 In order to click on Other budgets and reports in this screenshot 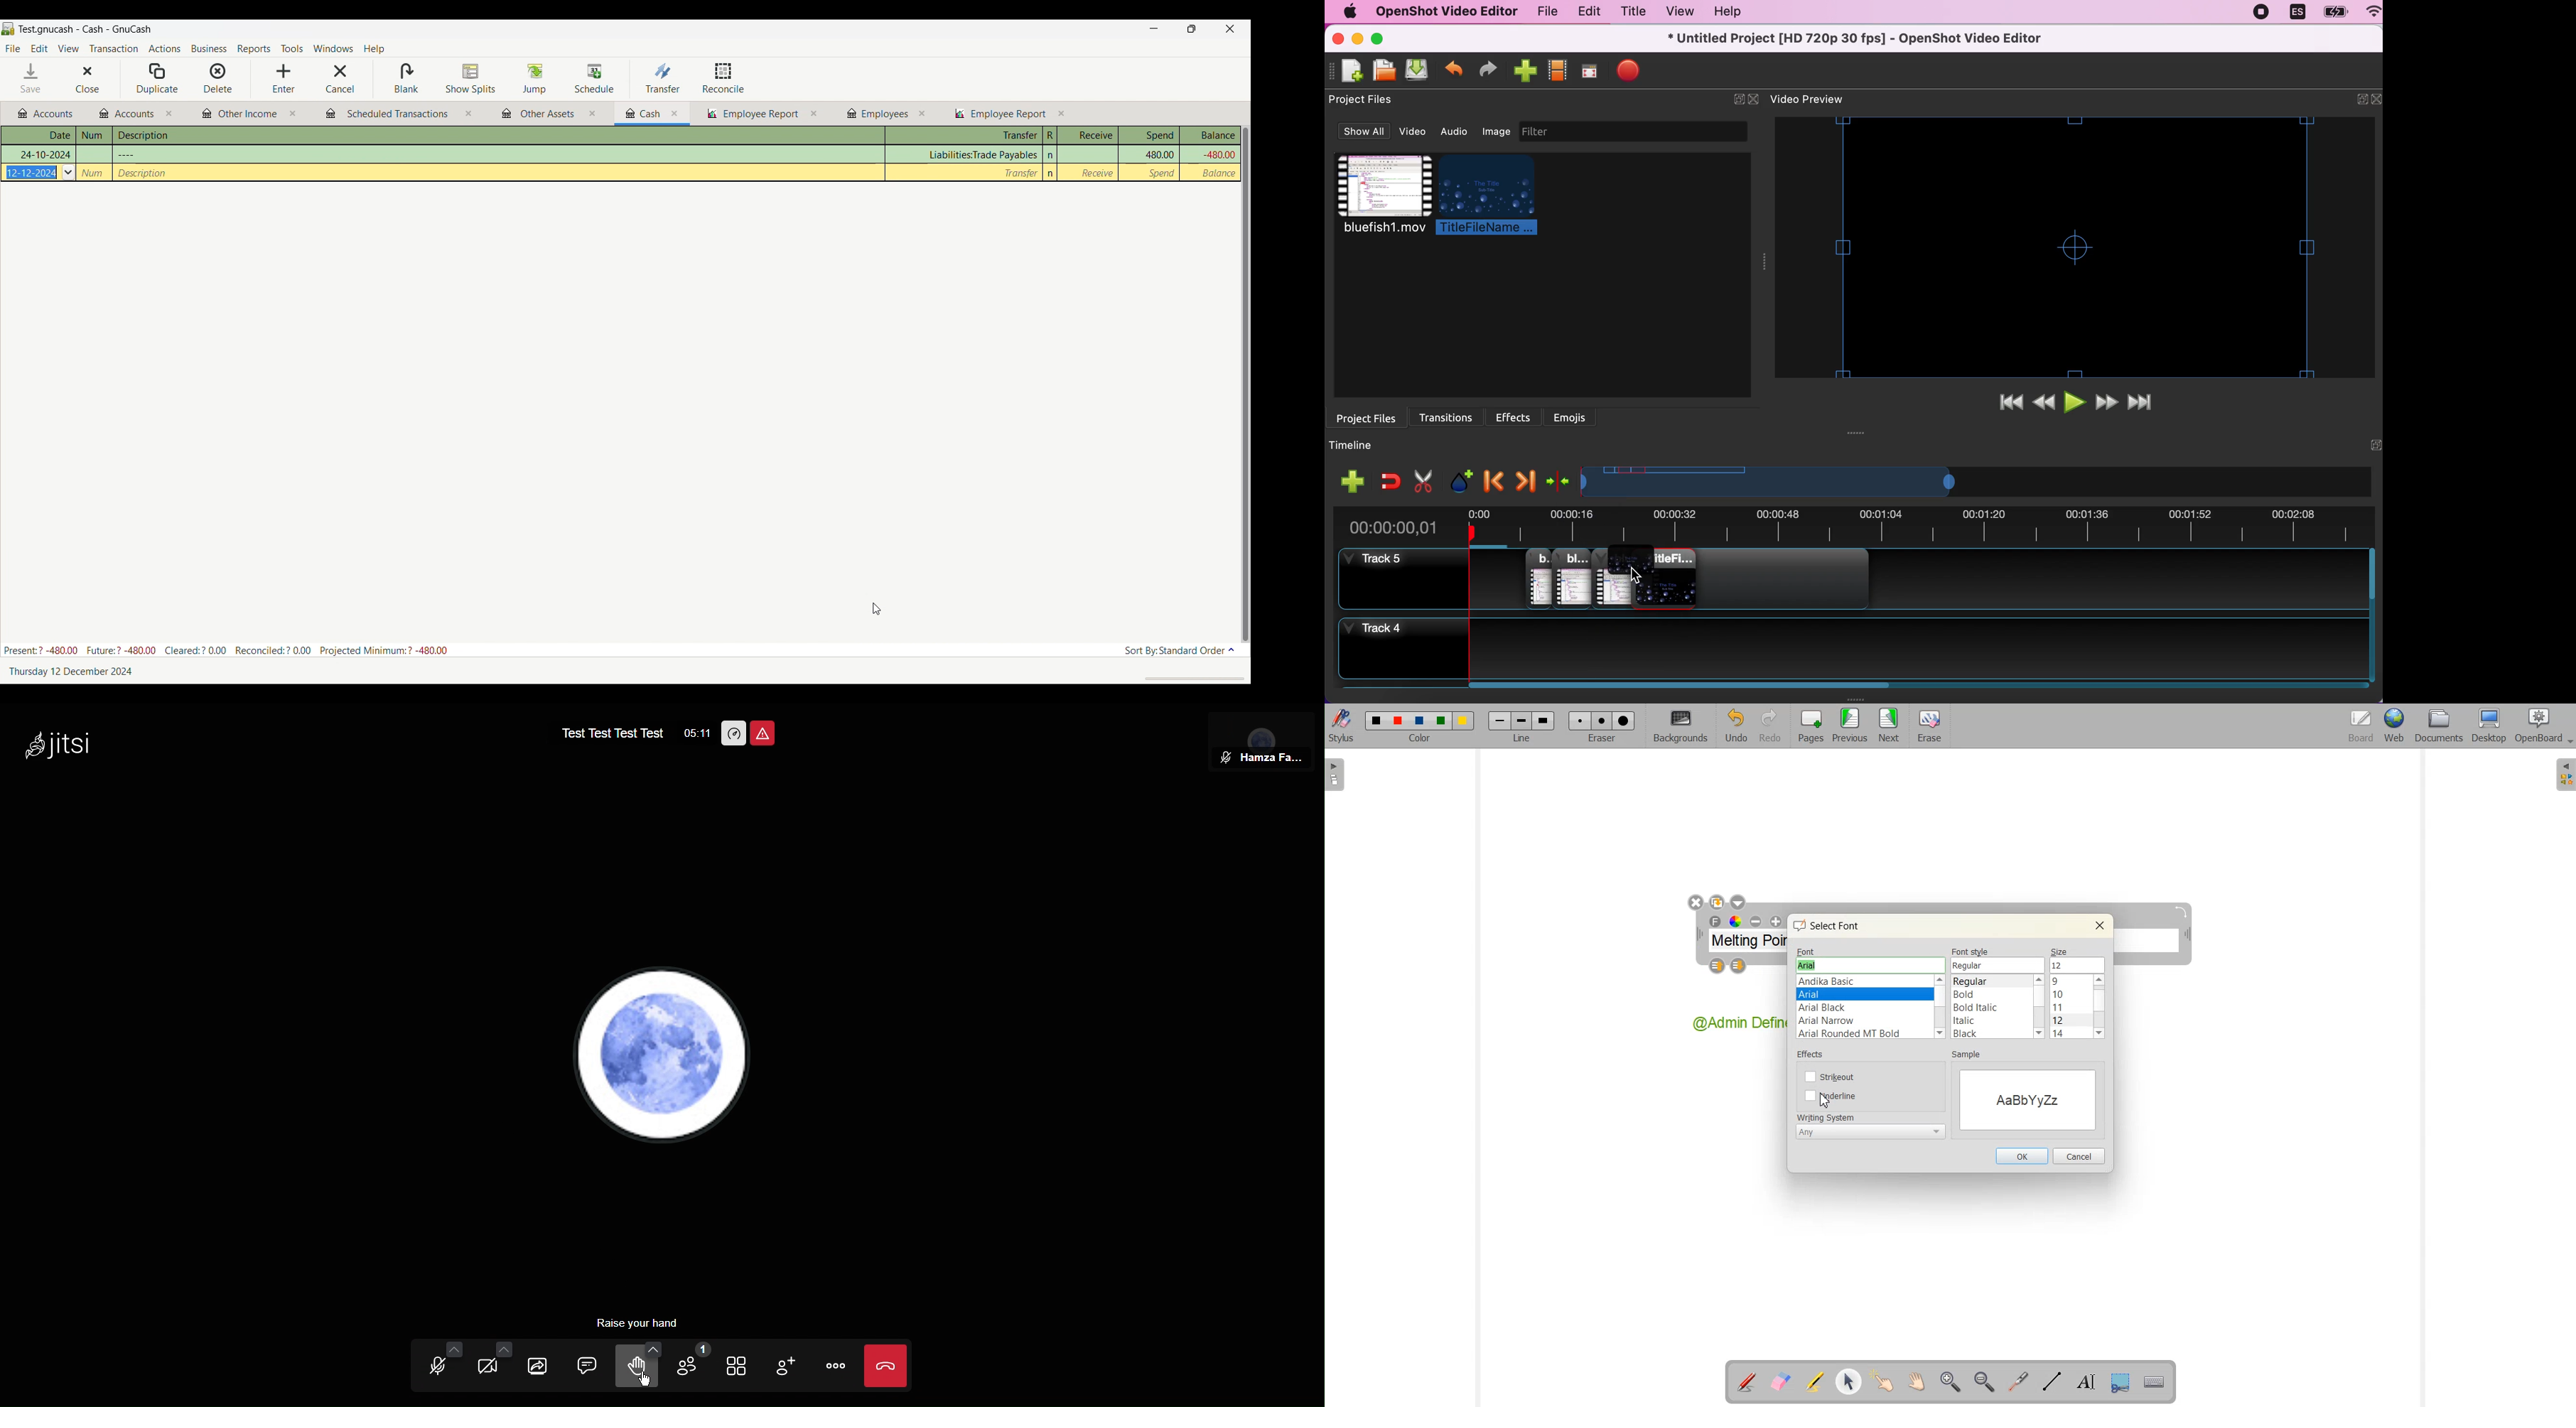, I will do `click(753, 115)`.